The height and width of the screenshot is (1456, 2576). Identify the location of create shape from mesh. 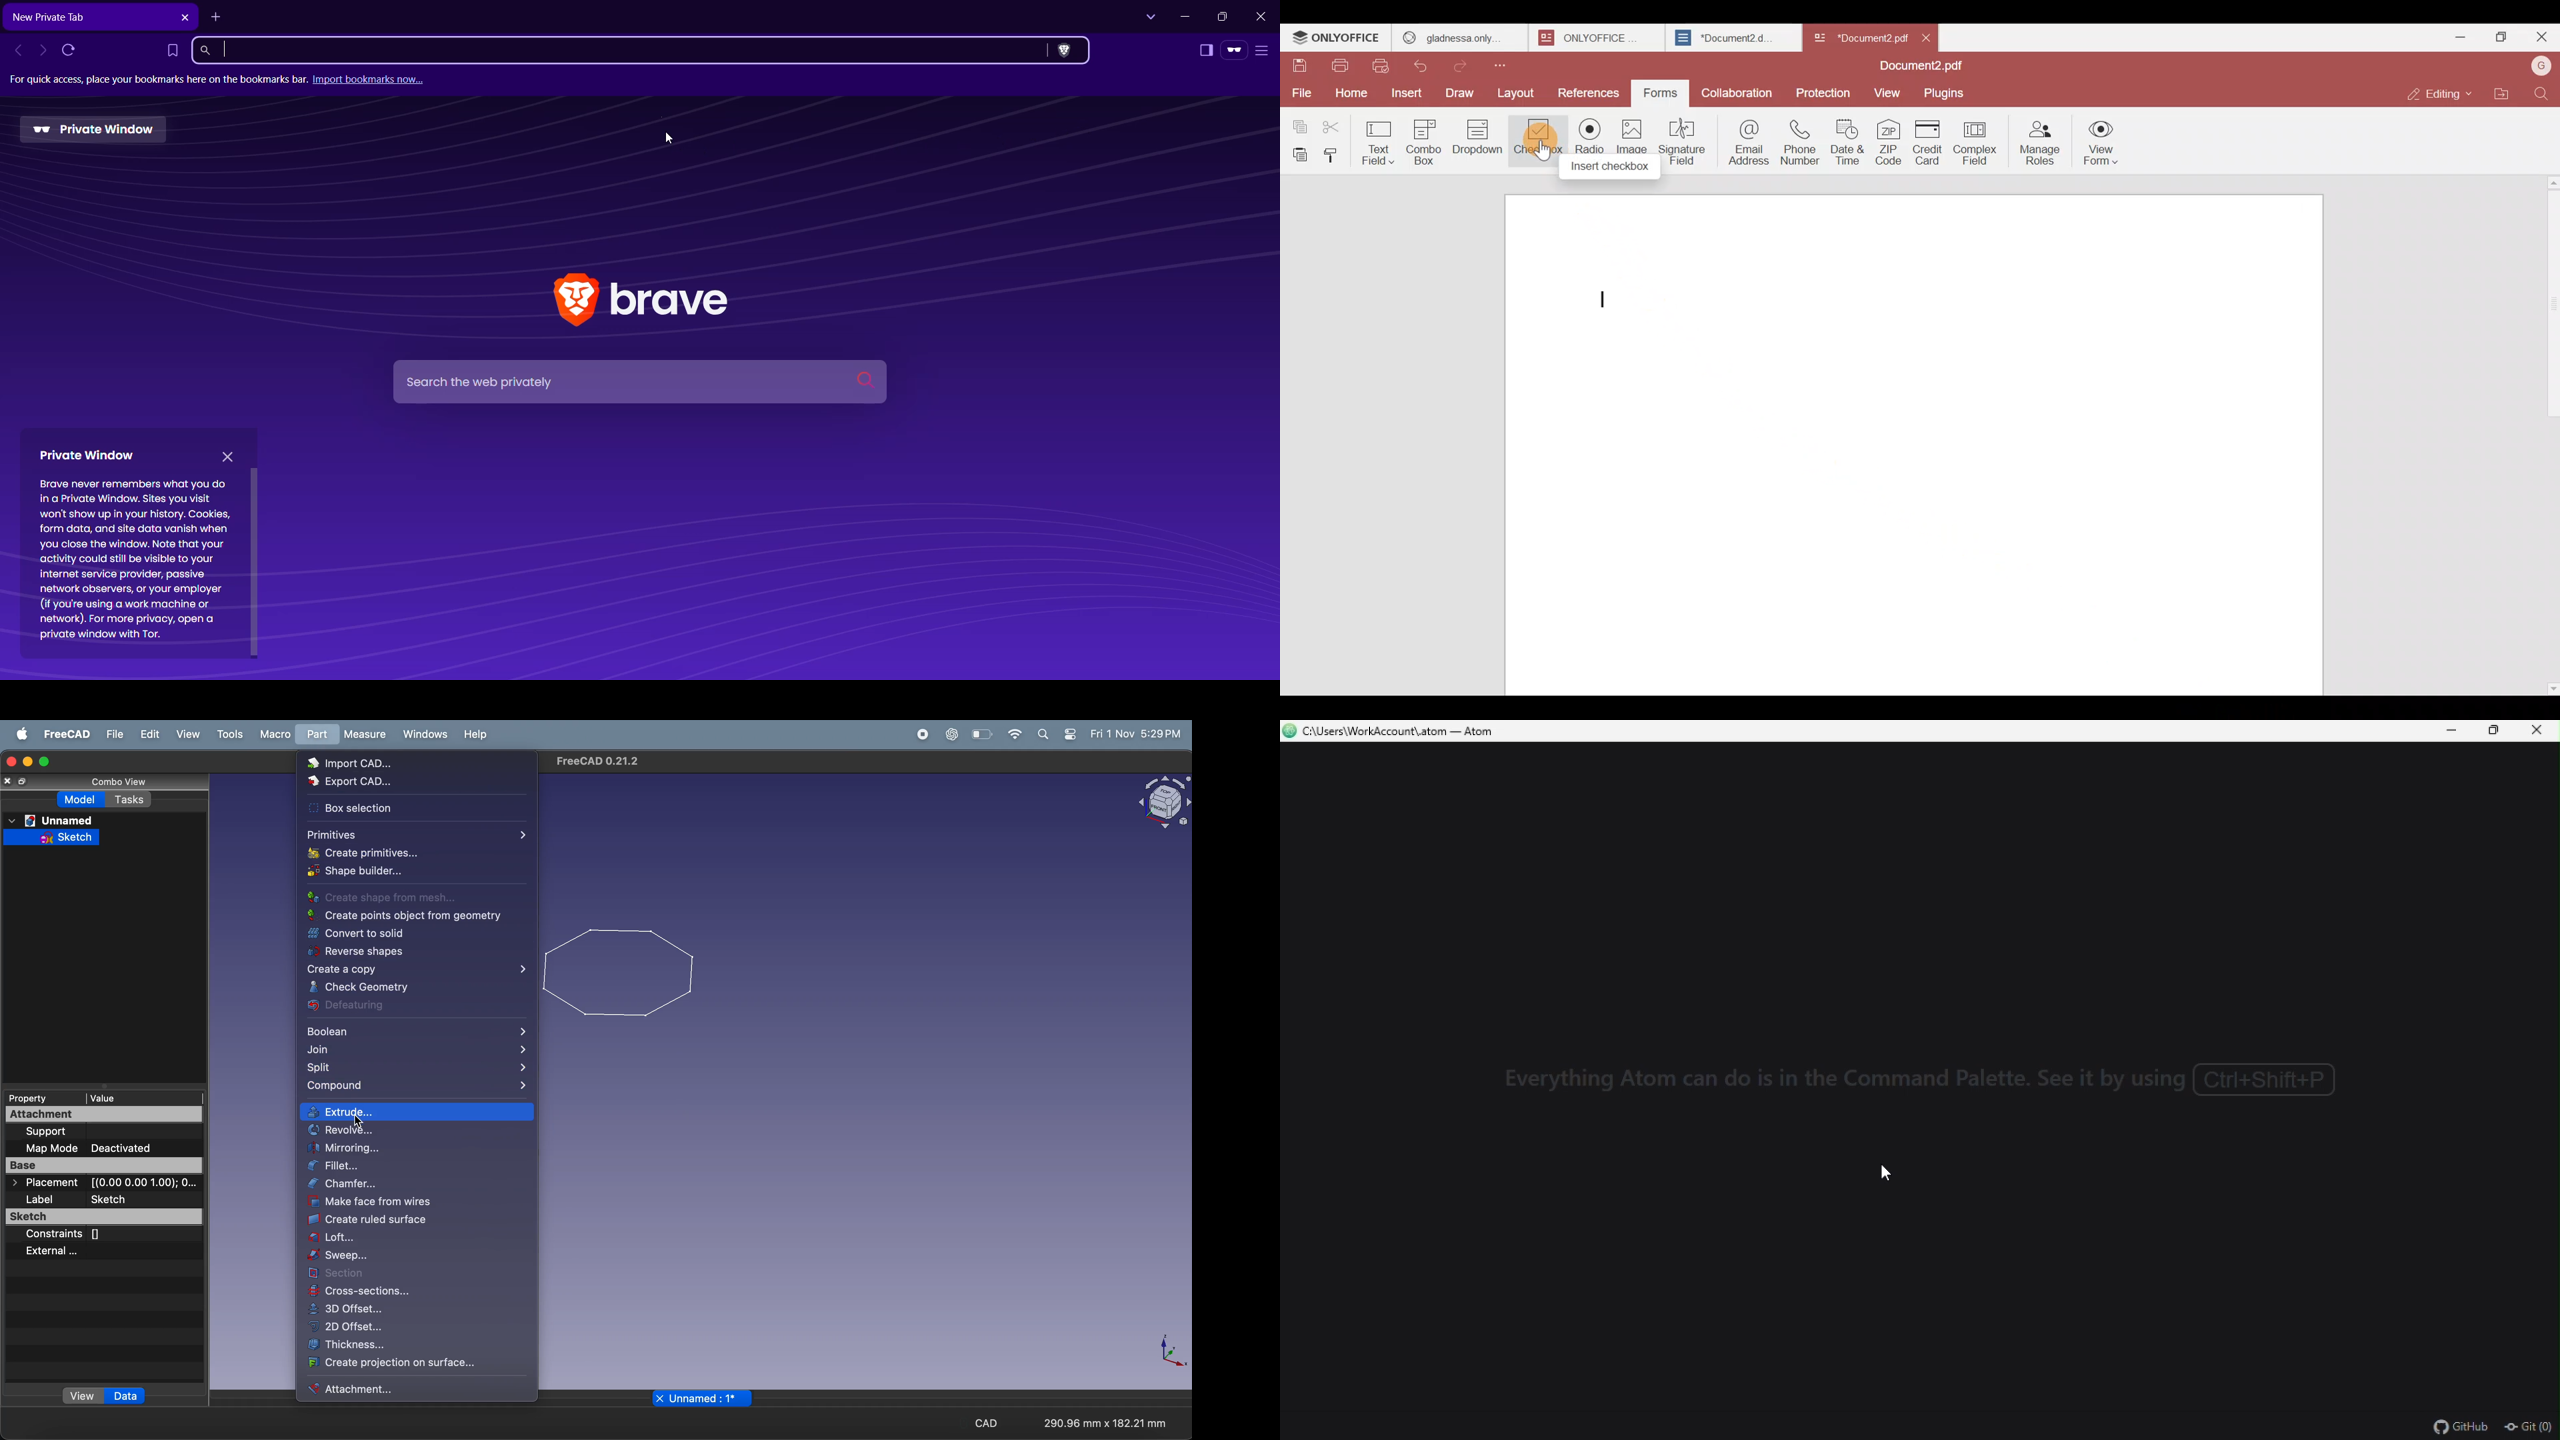
(397, 898).